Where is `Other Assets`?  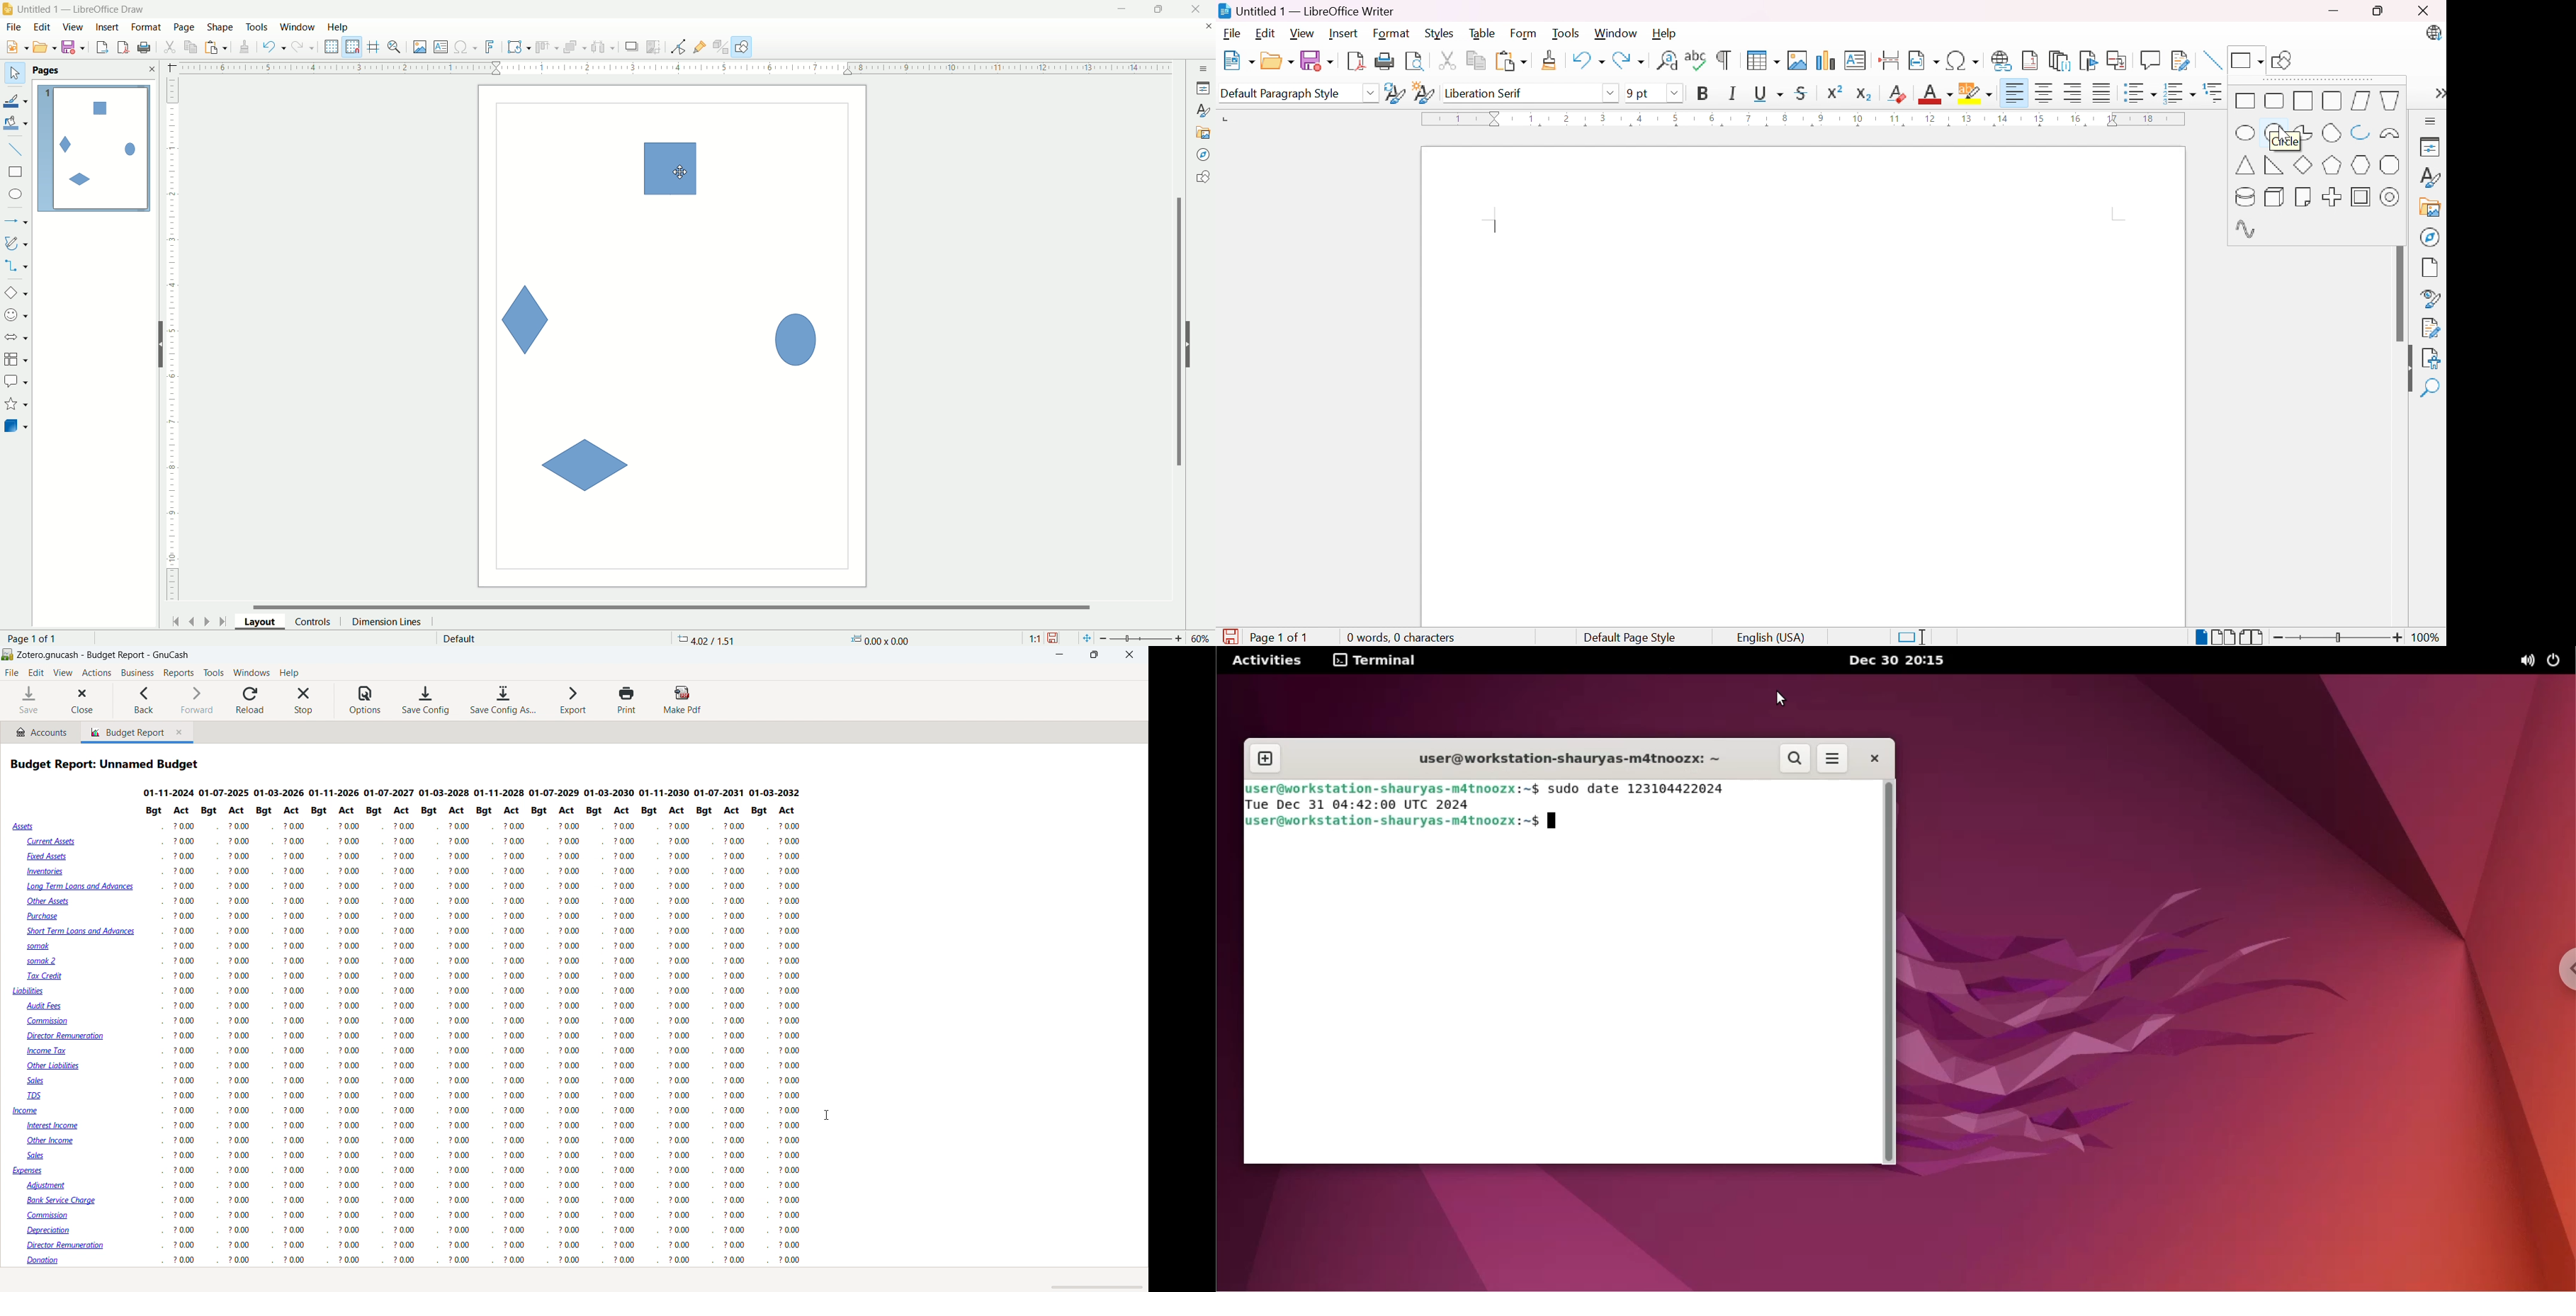
Other Assets is located at coordinates (48, 901).